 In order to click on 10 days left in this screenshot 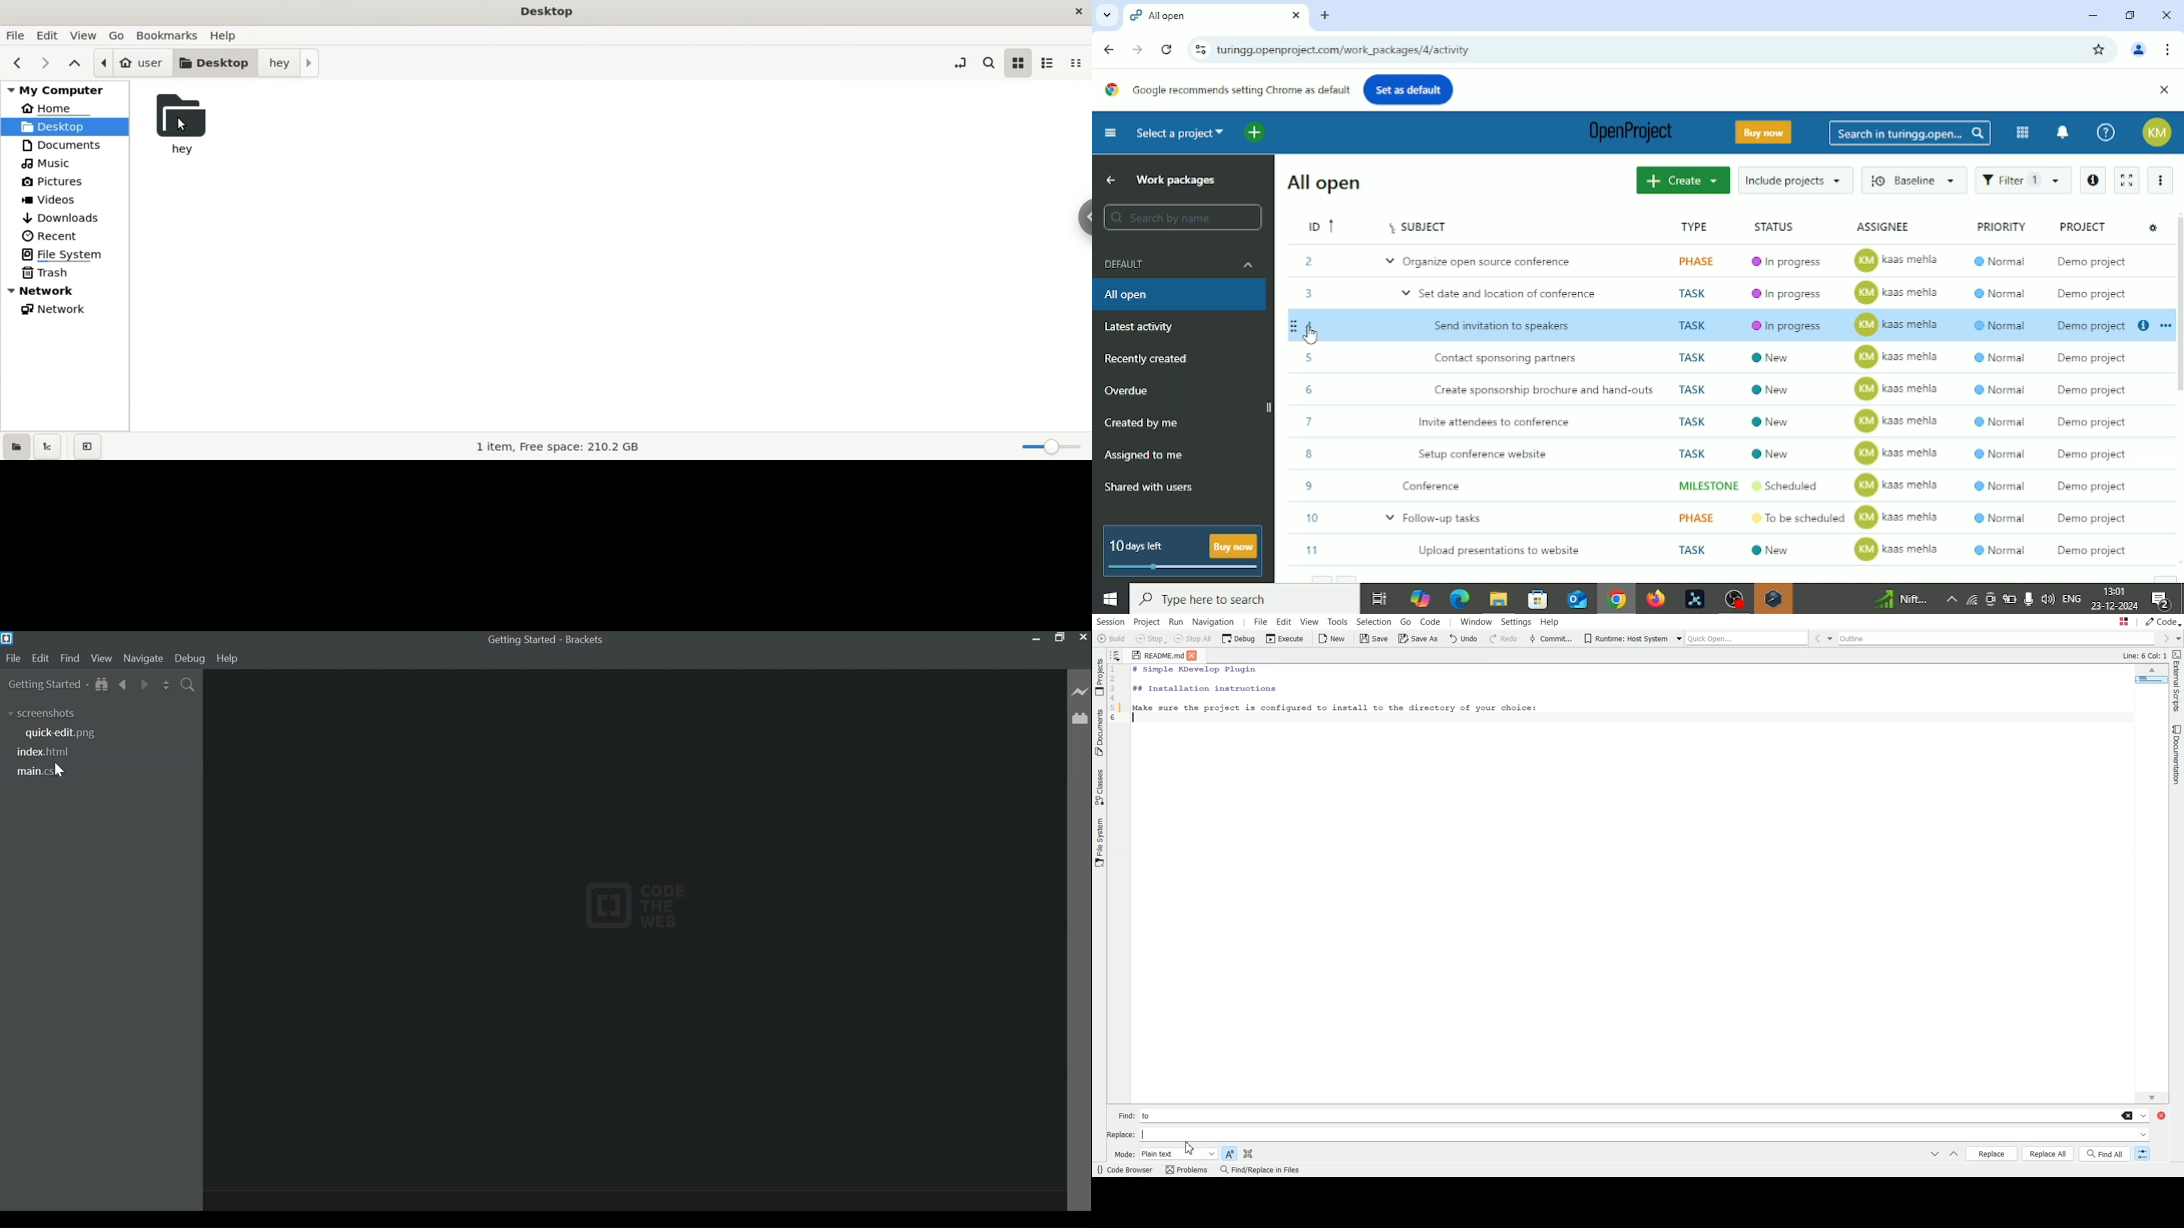, I will do `click(1138, 547)`.